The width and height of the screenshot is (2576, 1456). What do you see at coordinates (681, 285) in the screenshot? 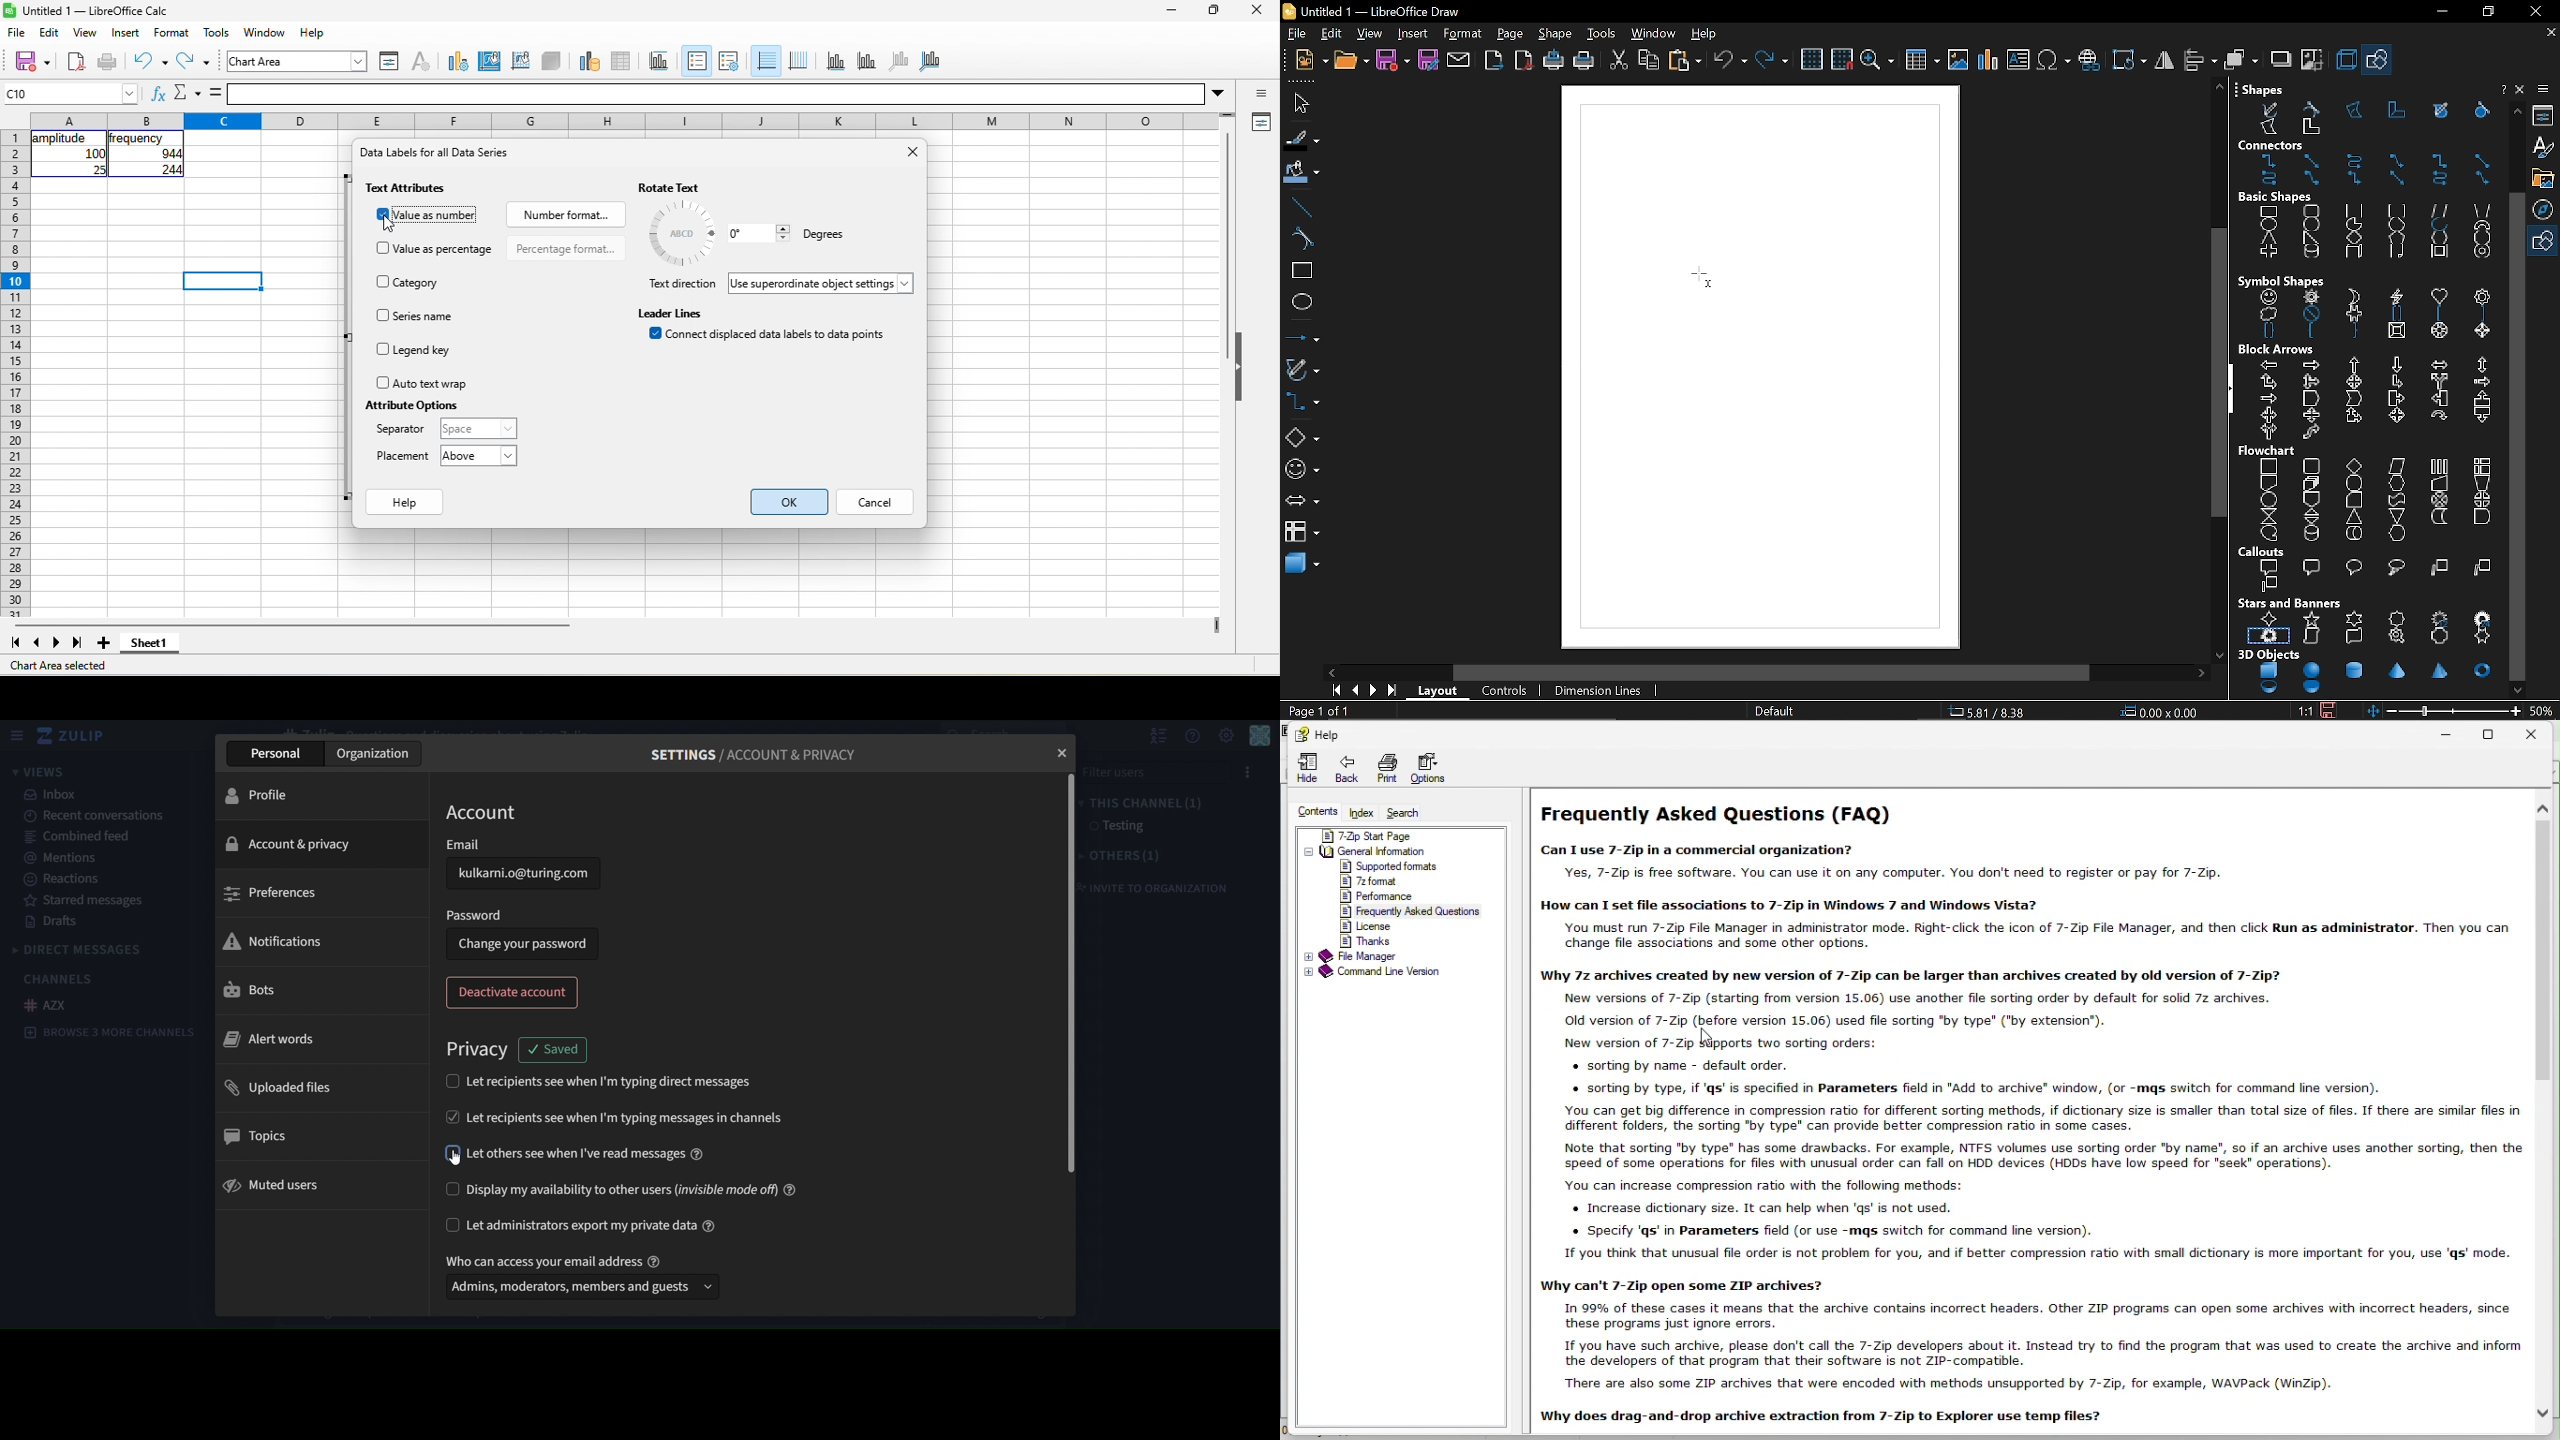
I see `text direction` at bounding box center [681, 285].